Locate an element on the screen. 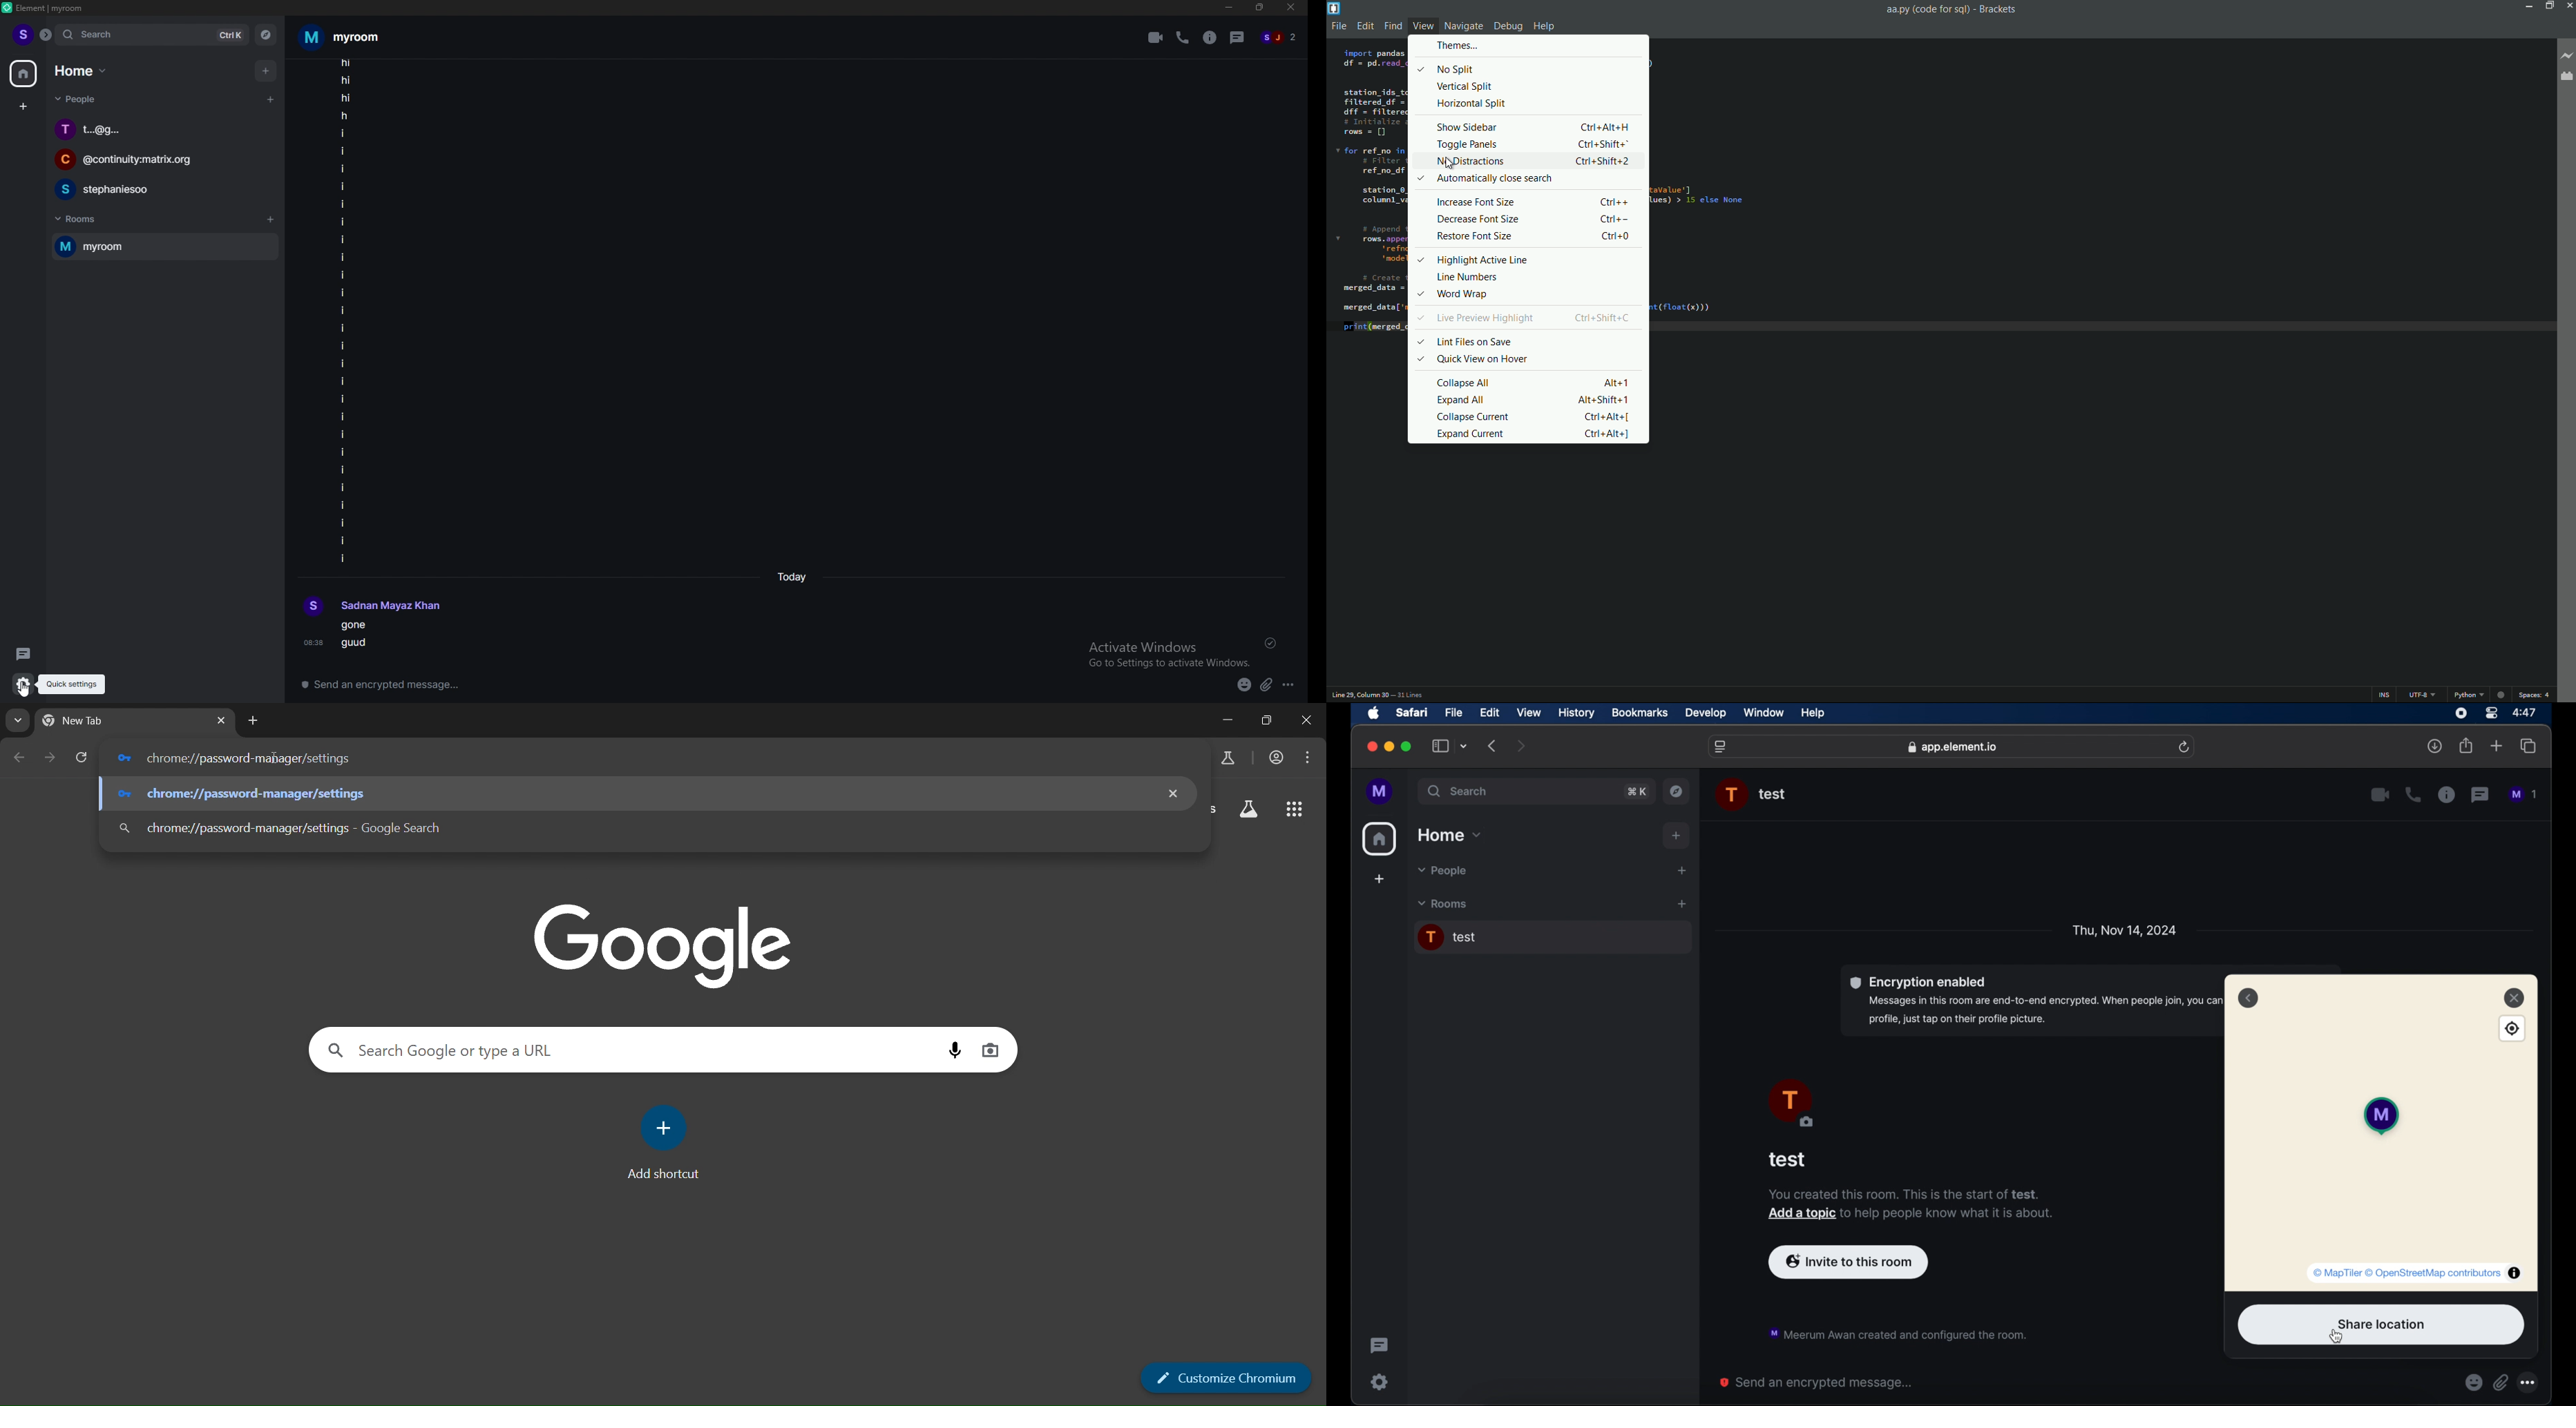  back is located at coordinates (2248, 999).